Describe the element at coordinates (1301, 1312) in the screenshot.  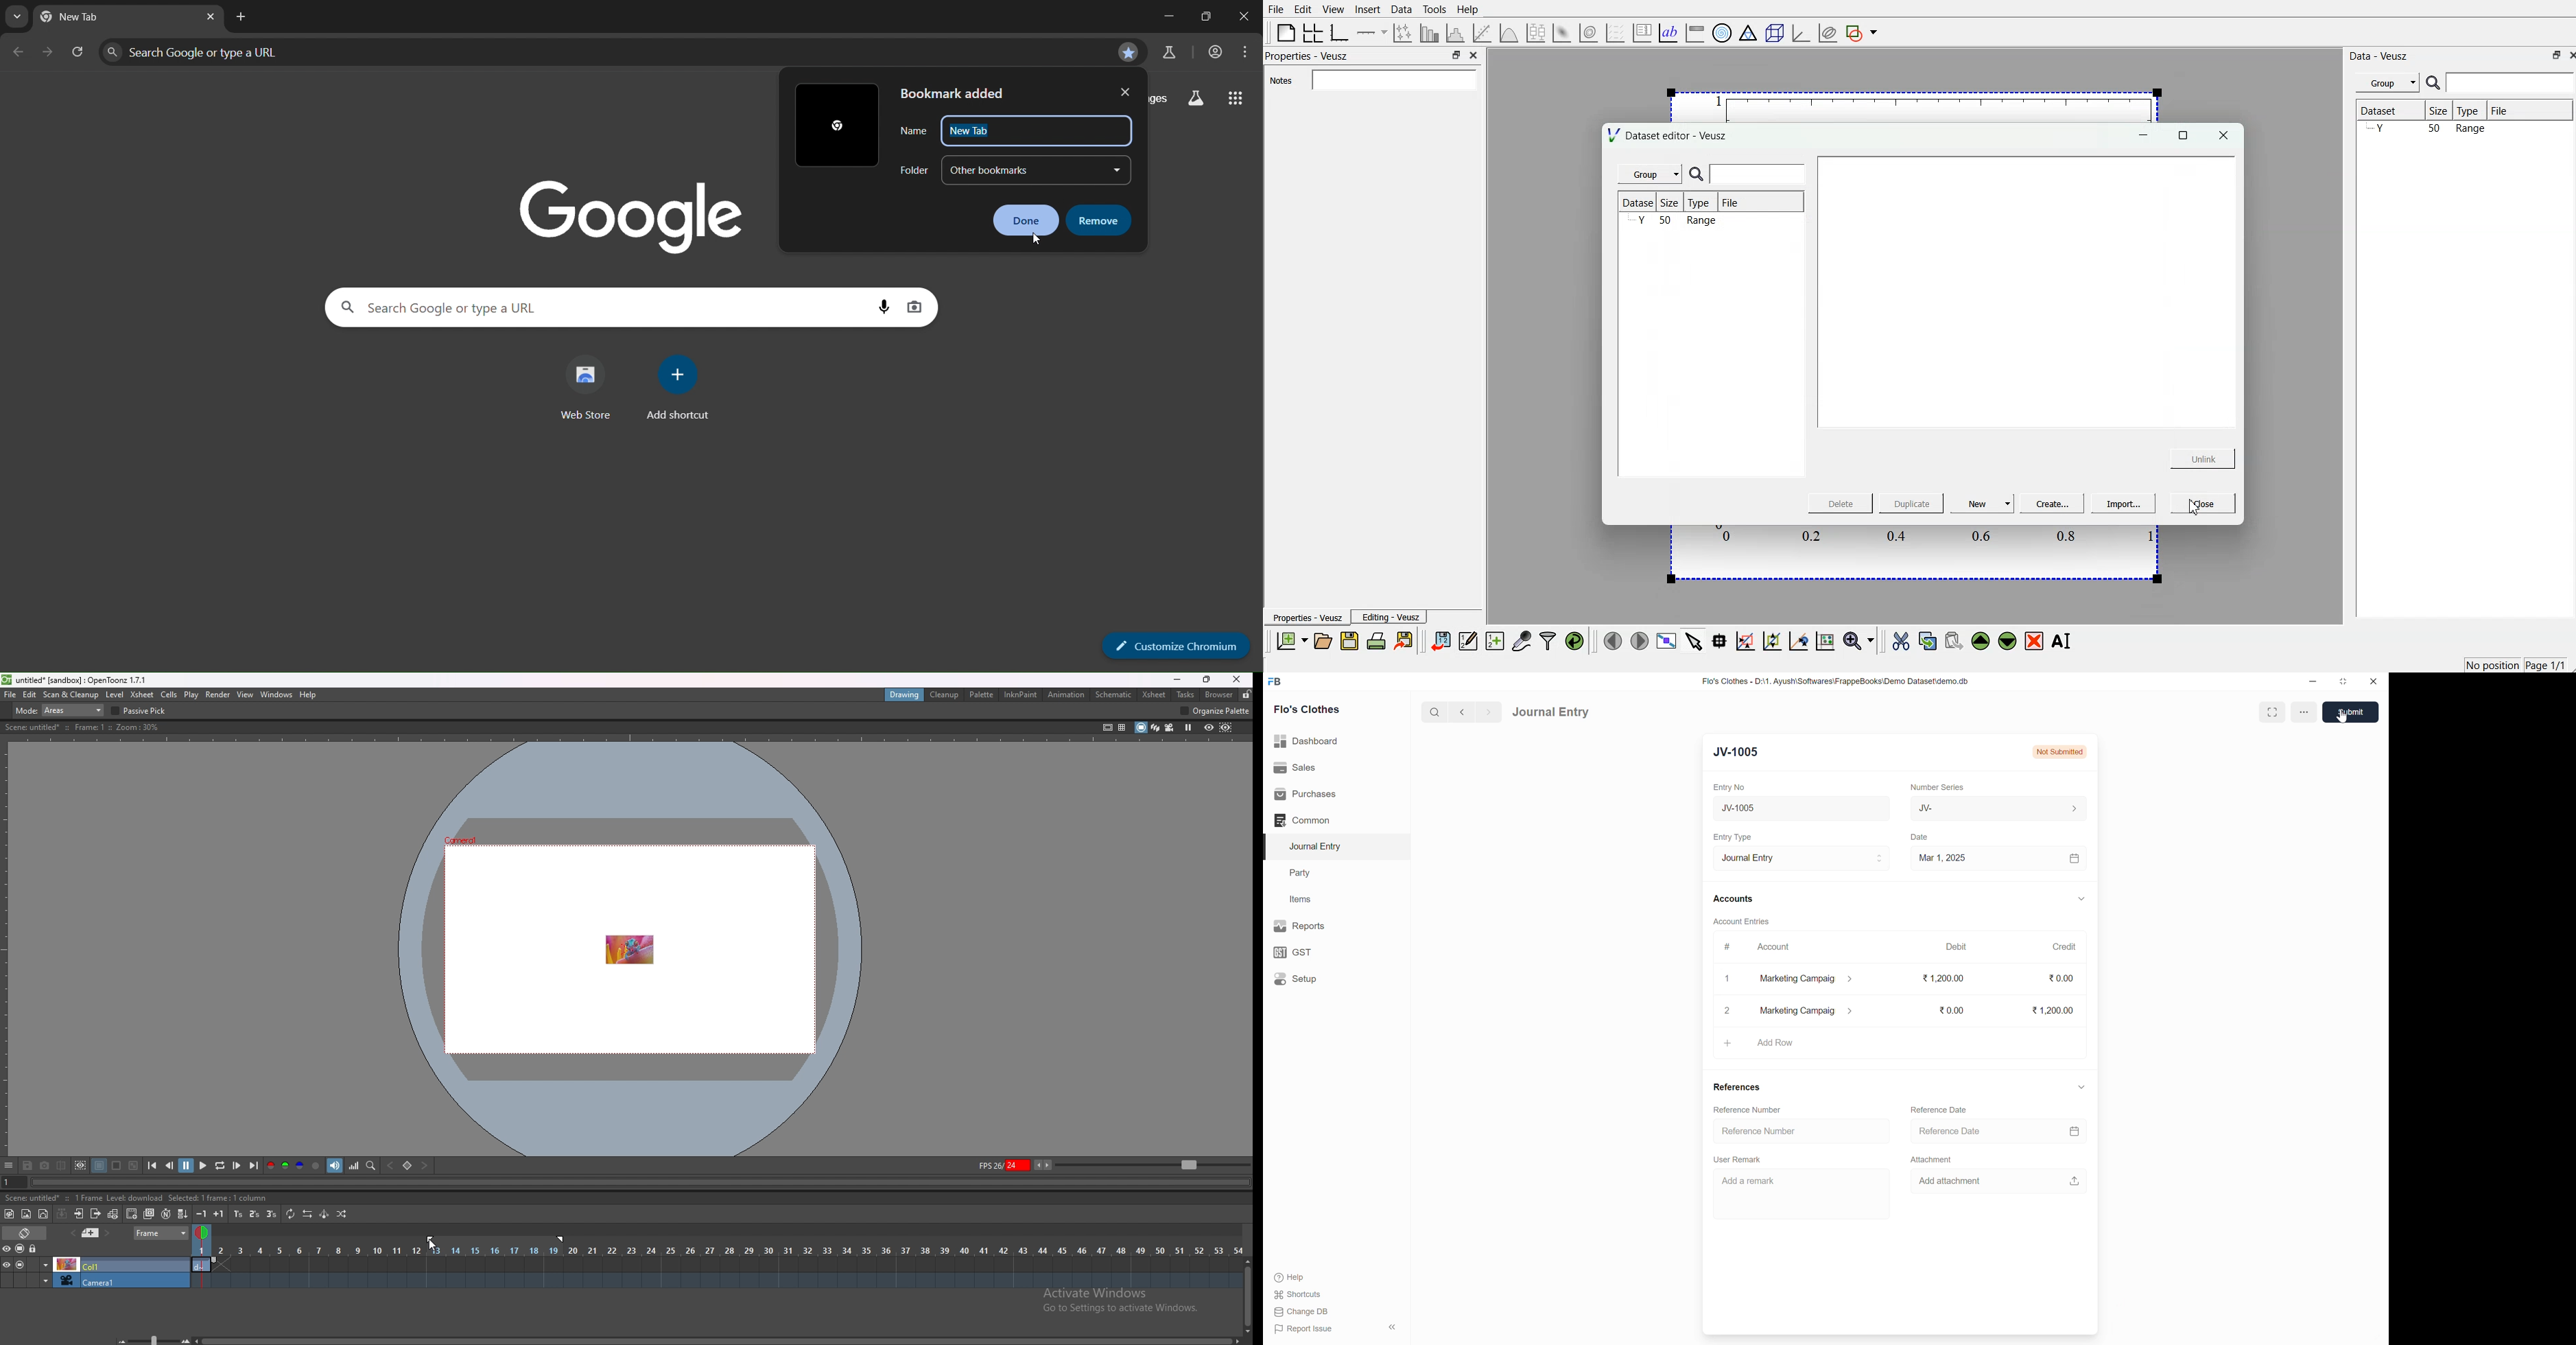
I see `Change DB` at that location.